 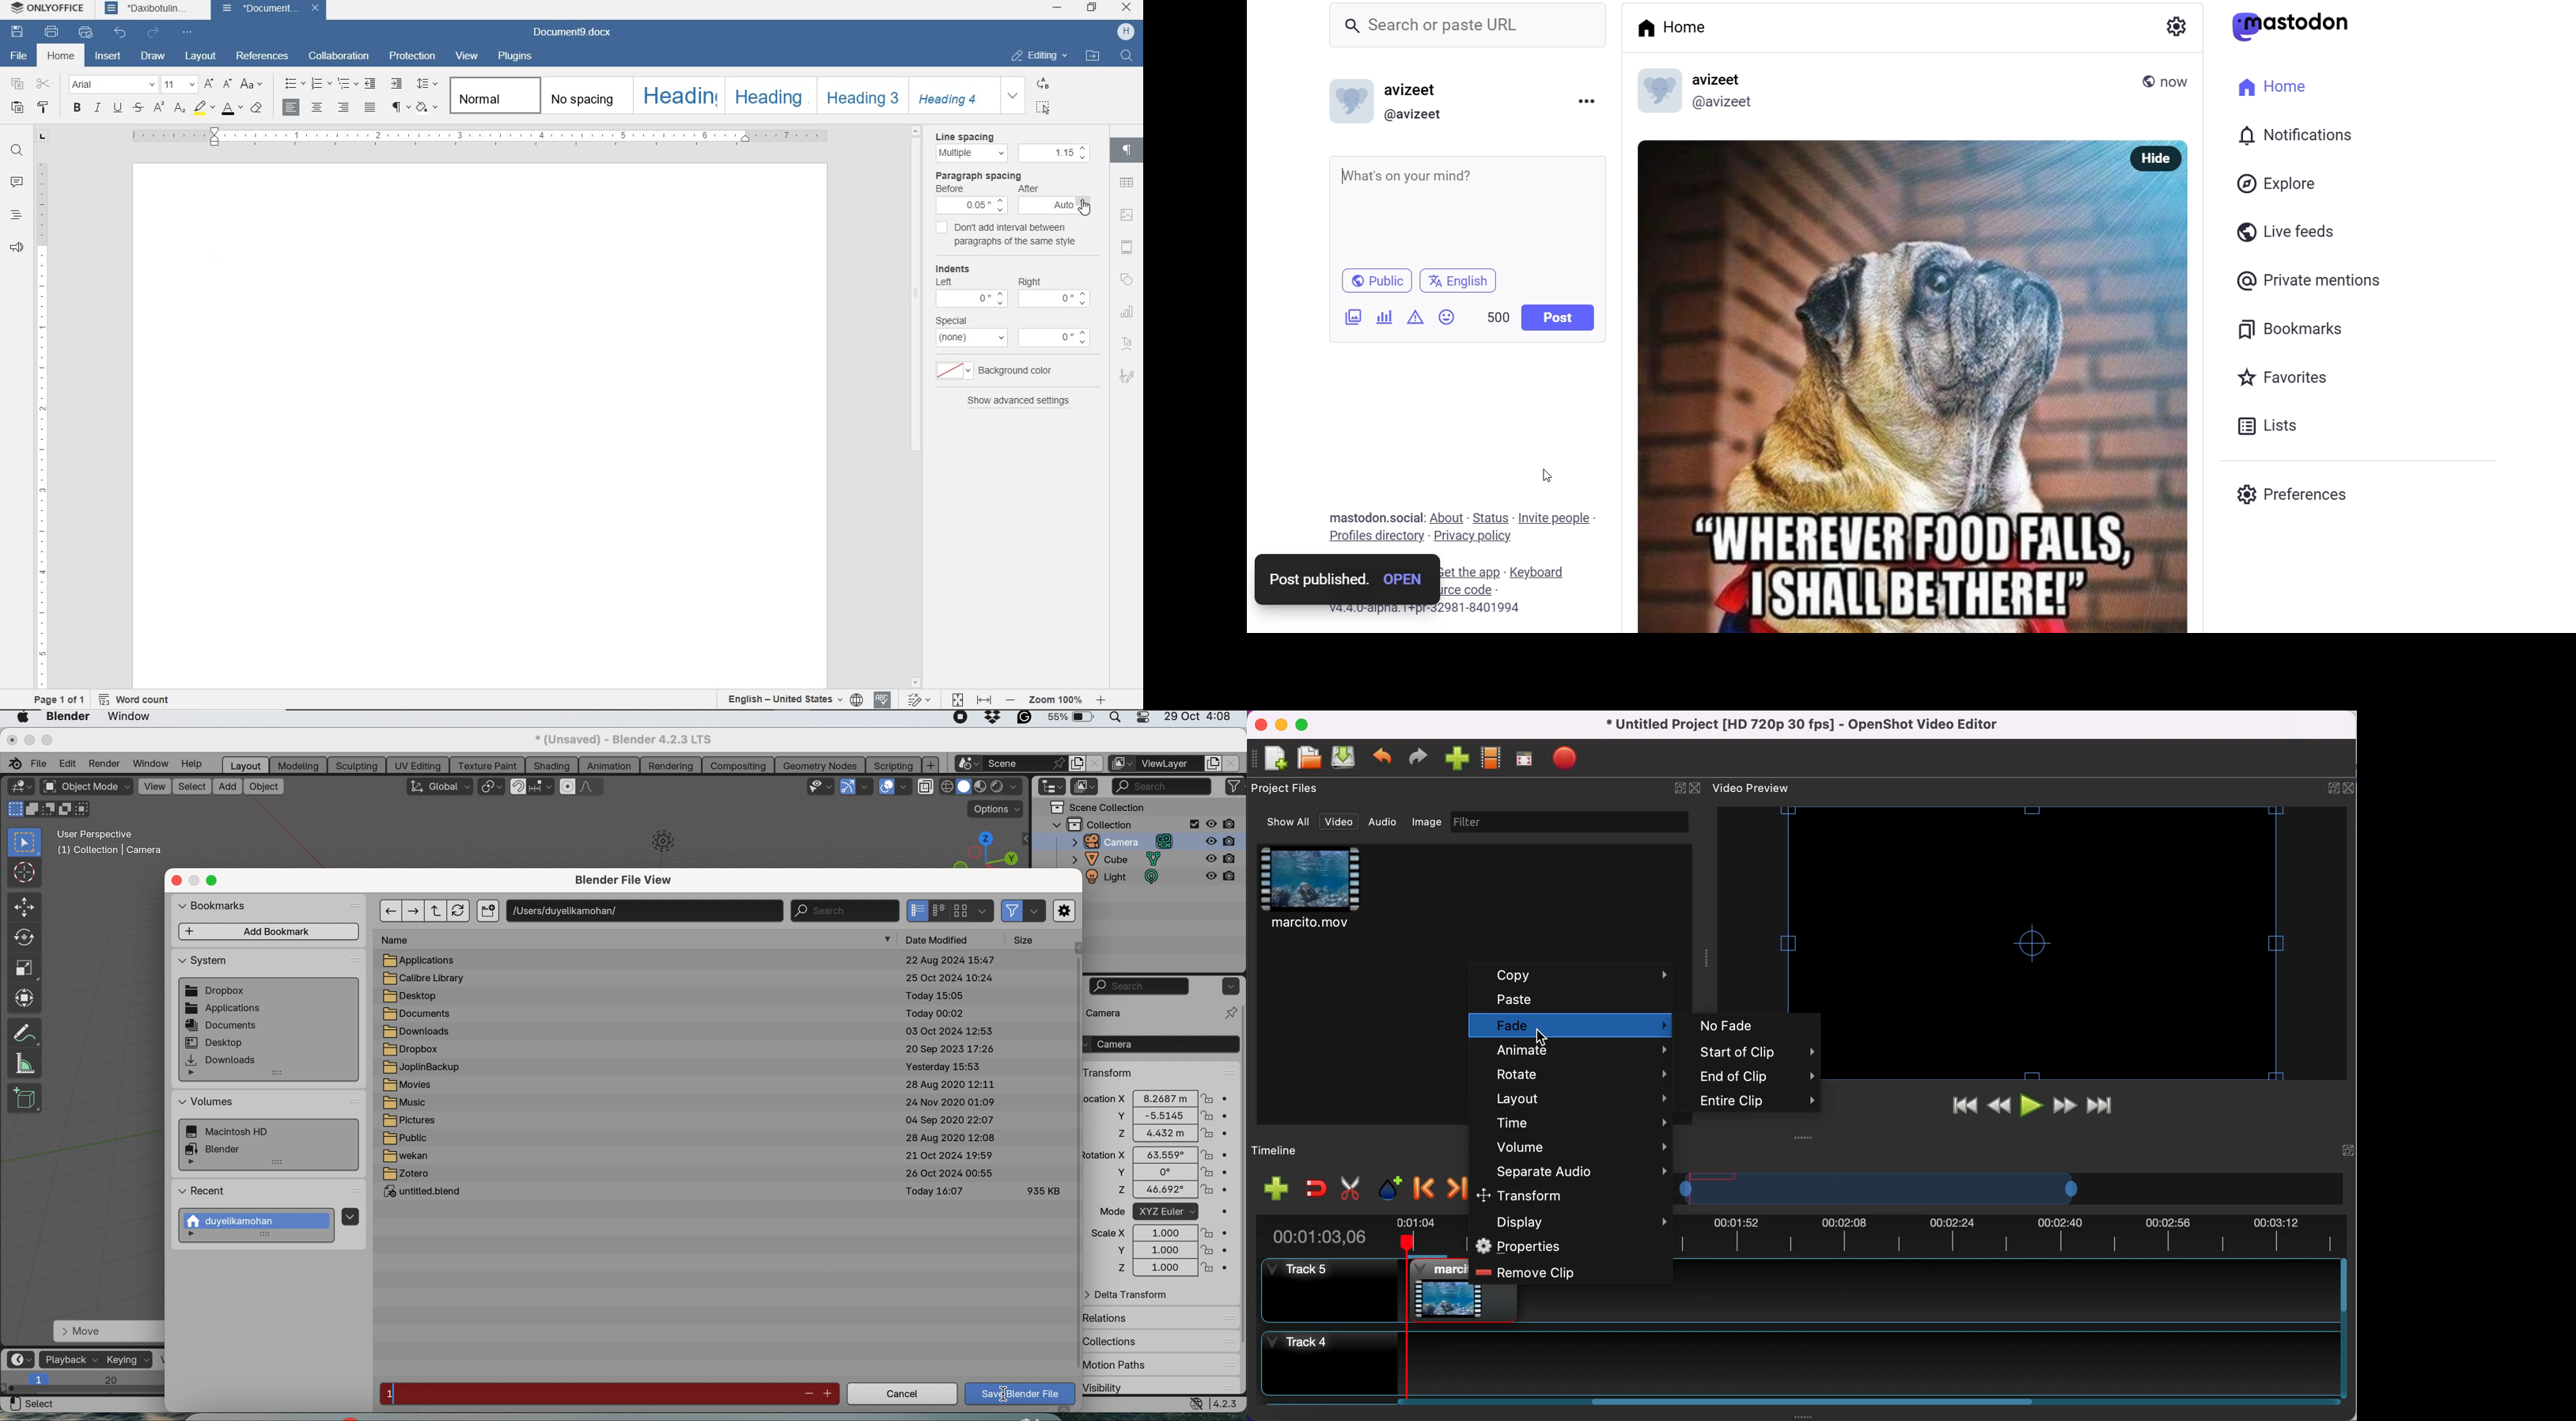 What do you see at coordinates (587, 1394) in the screenshot?
I see `file name` at bounding box center [587, 1394].